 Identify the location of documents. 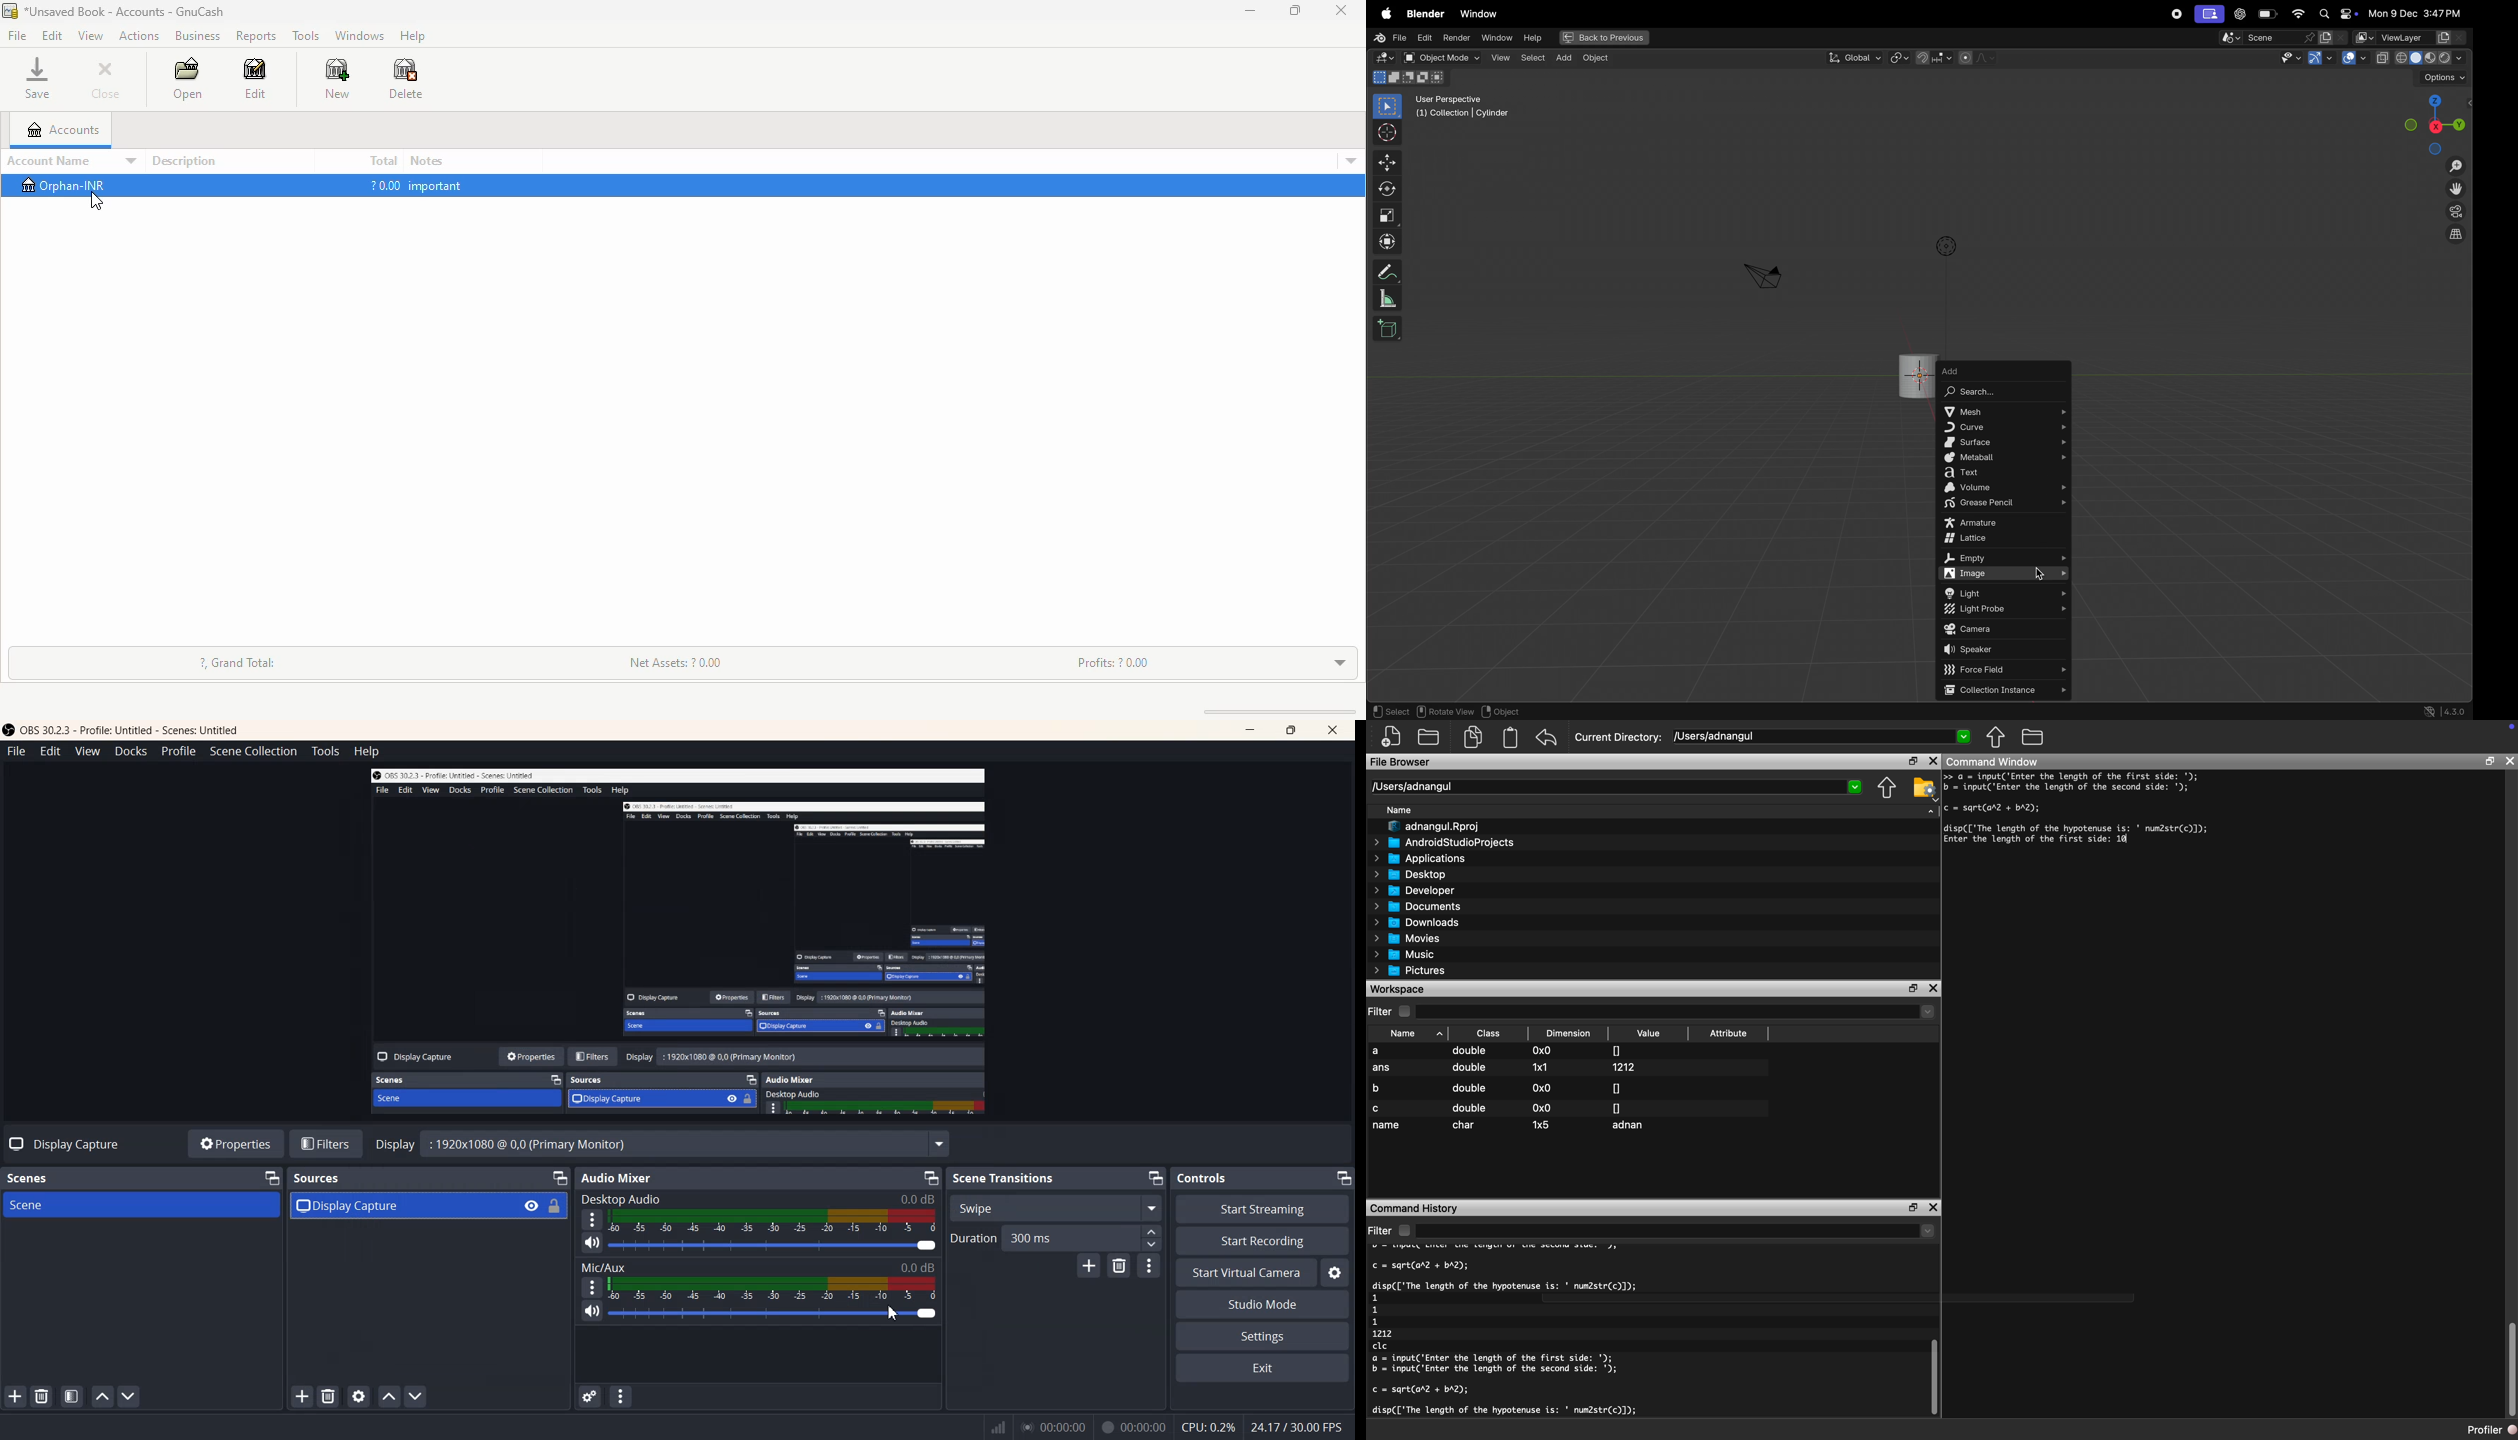
(1472, 736).